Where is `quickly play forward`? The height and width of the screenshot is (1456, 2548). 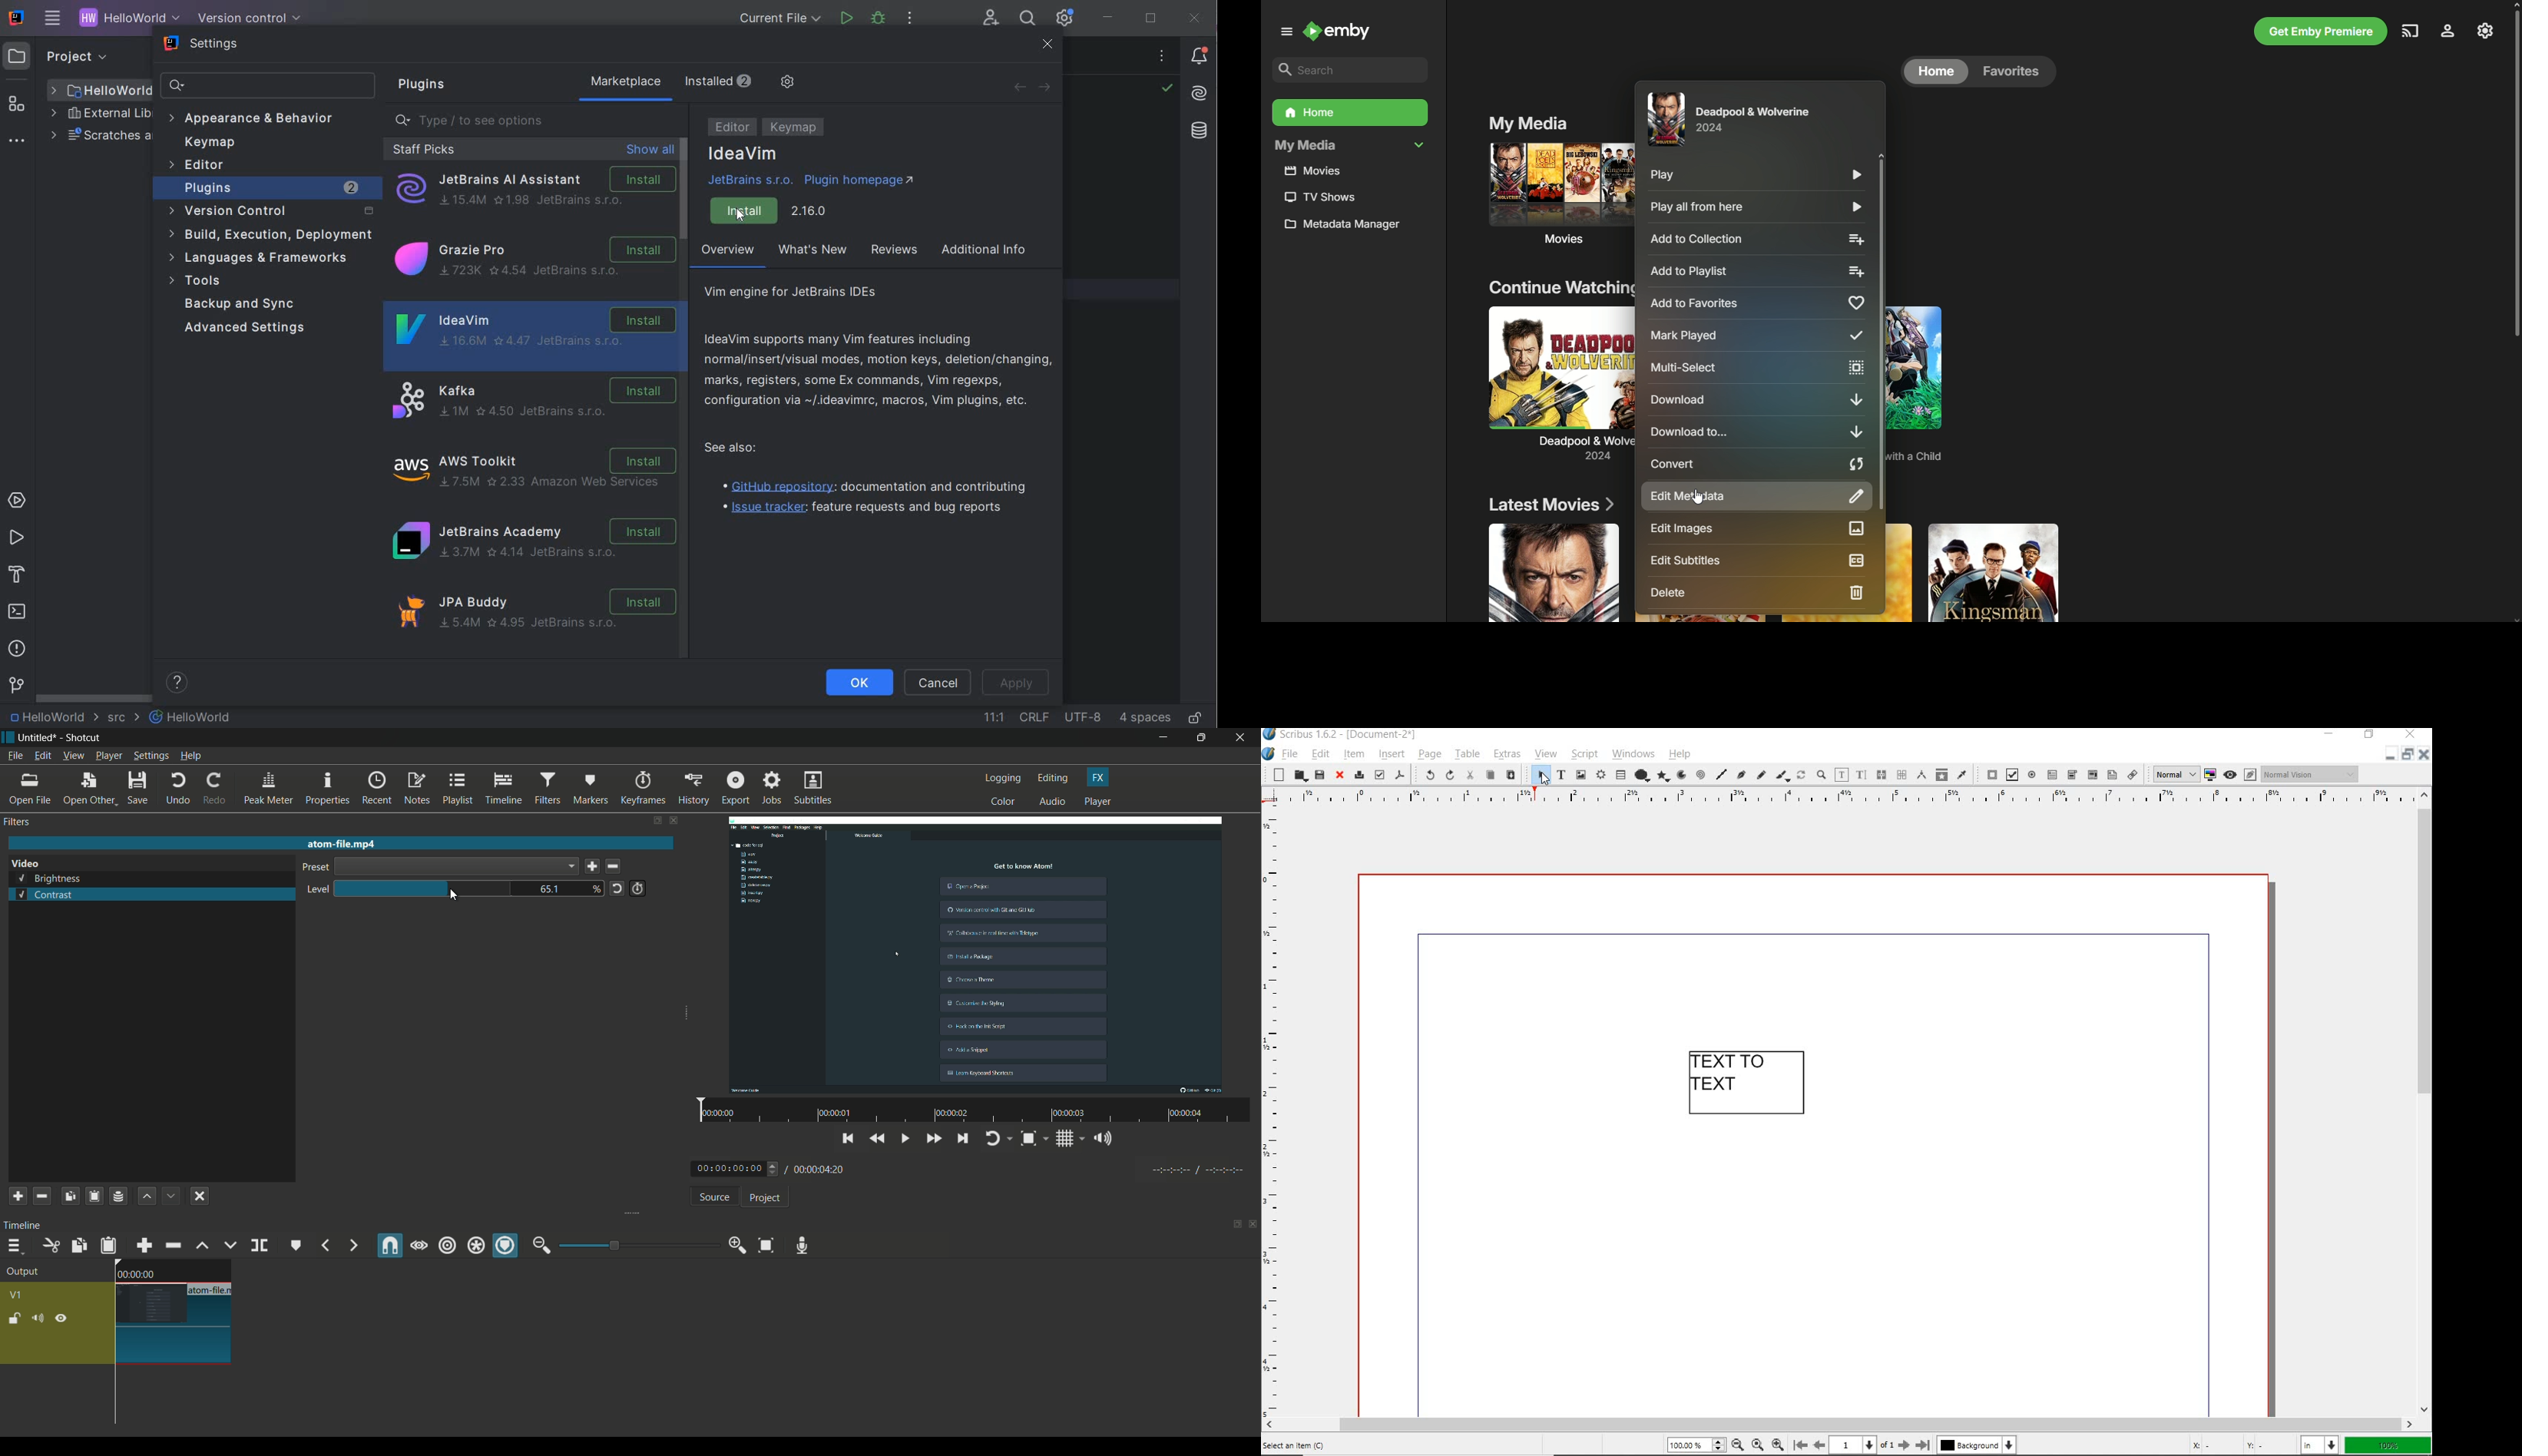
quickly play forward is located at coordinates (935, 1140).